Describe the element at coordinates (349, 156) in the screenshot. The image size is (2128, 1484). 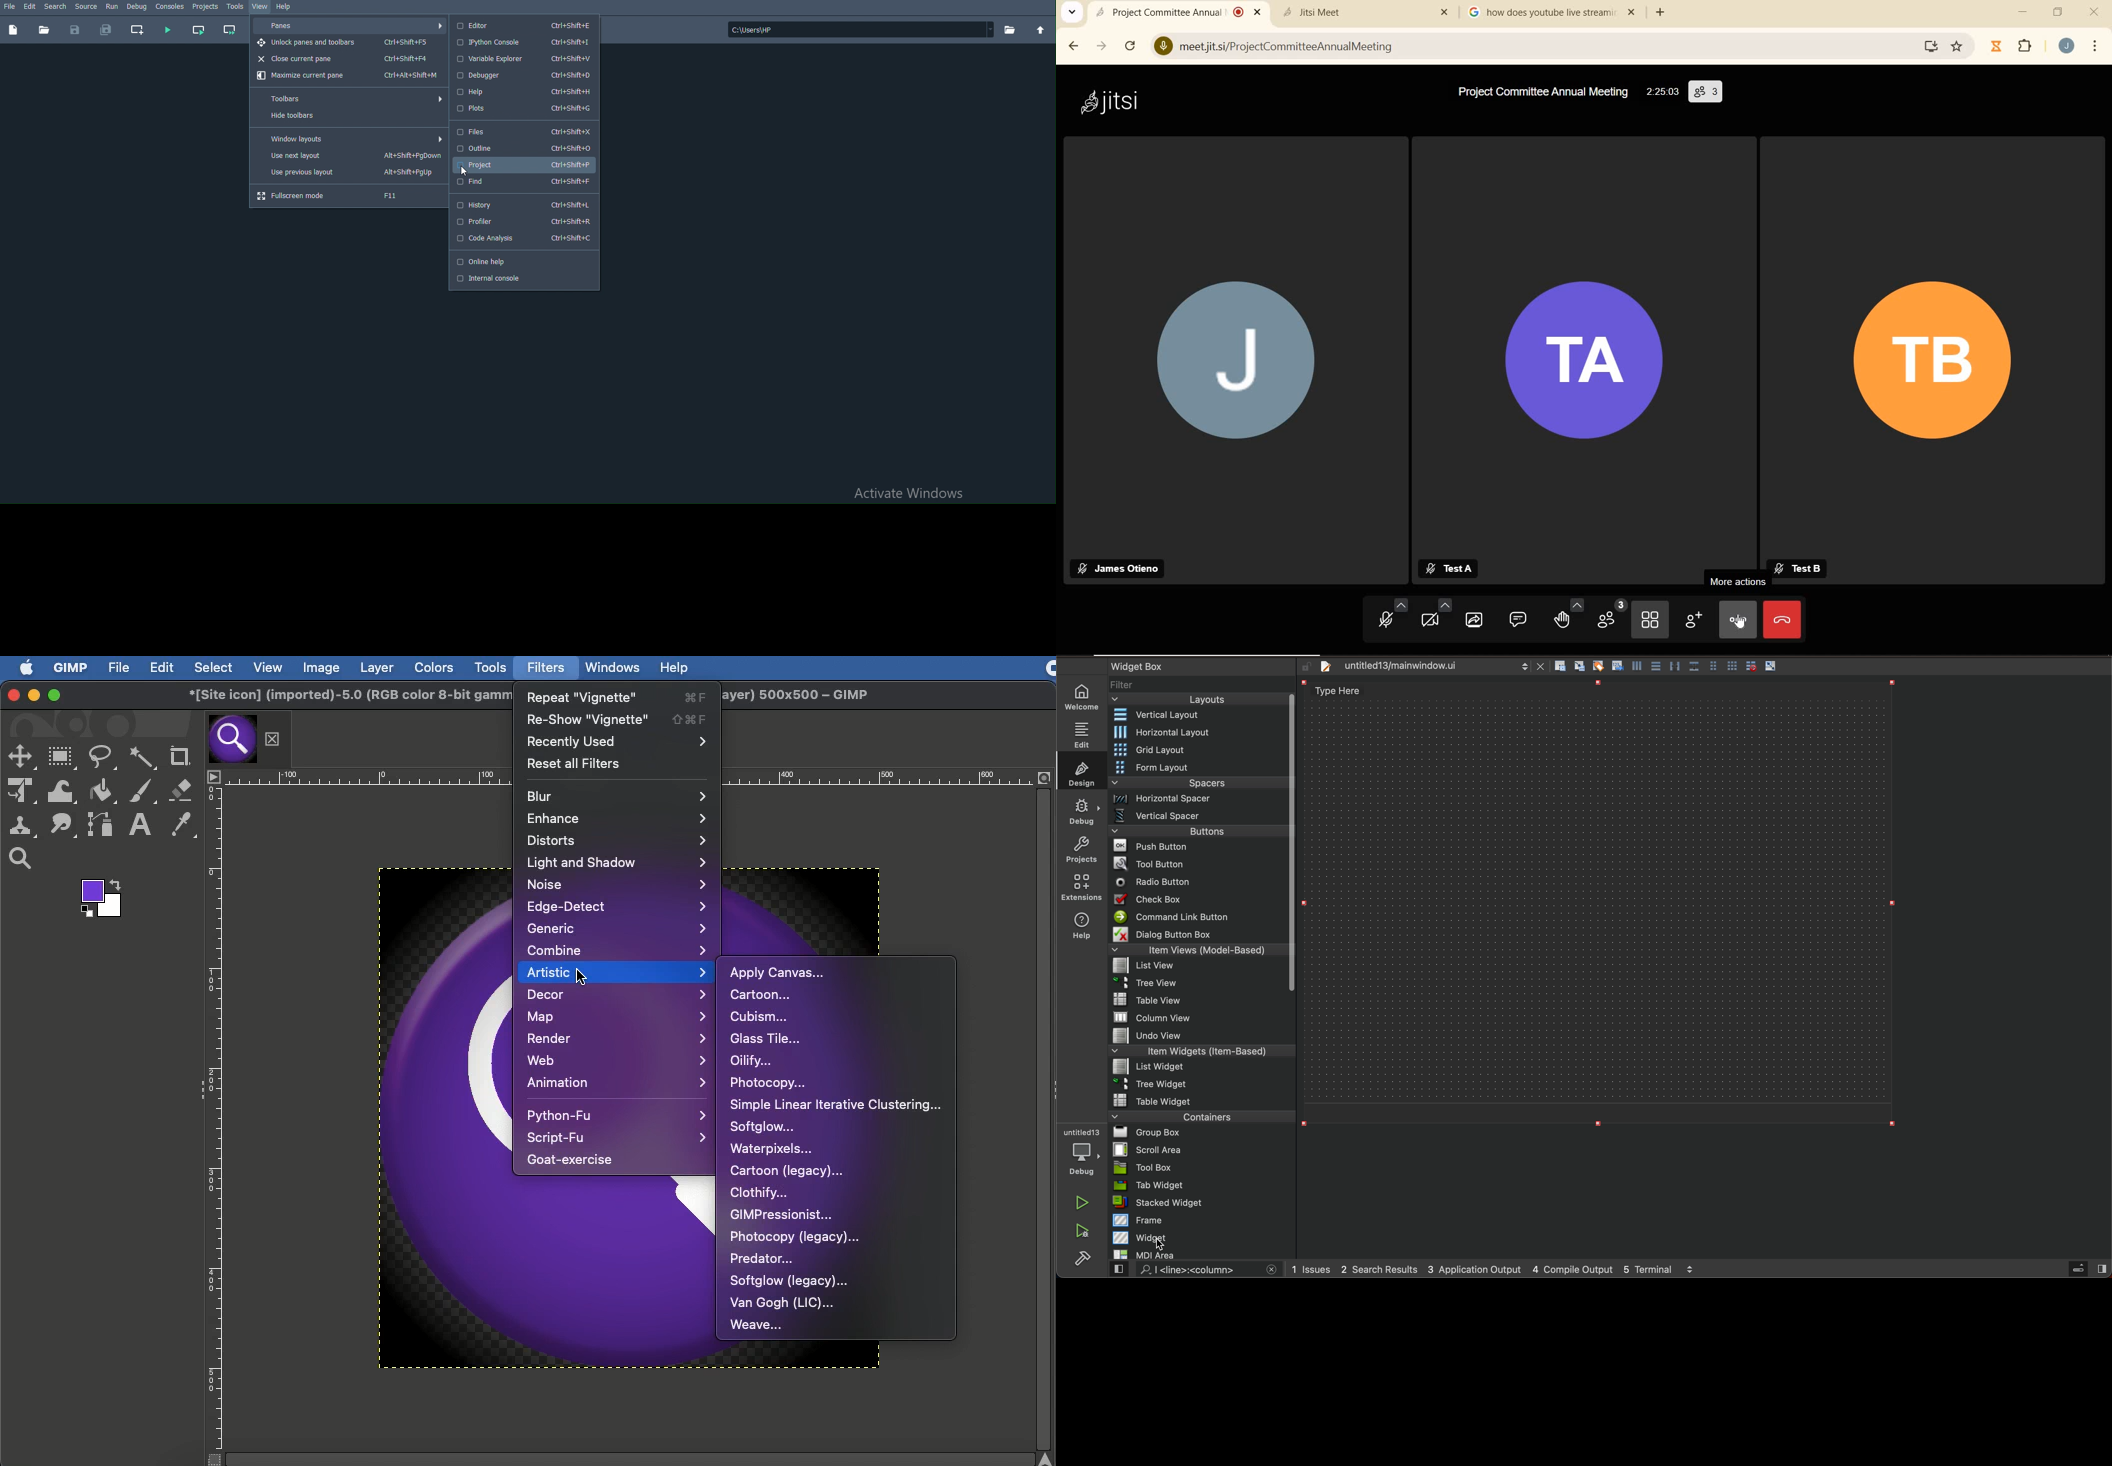
I see `Use next layout` at that location.